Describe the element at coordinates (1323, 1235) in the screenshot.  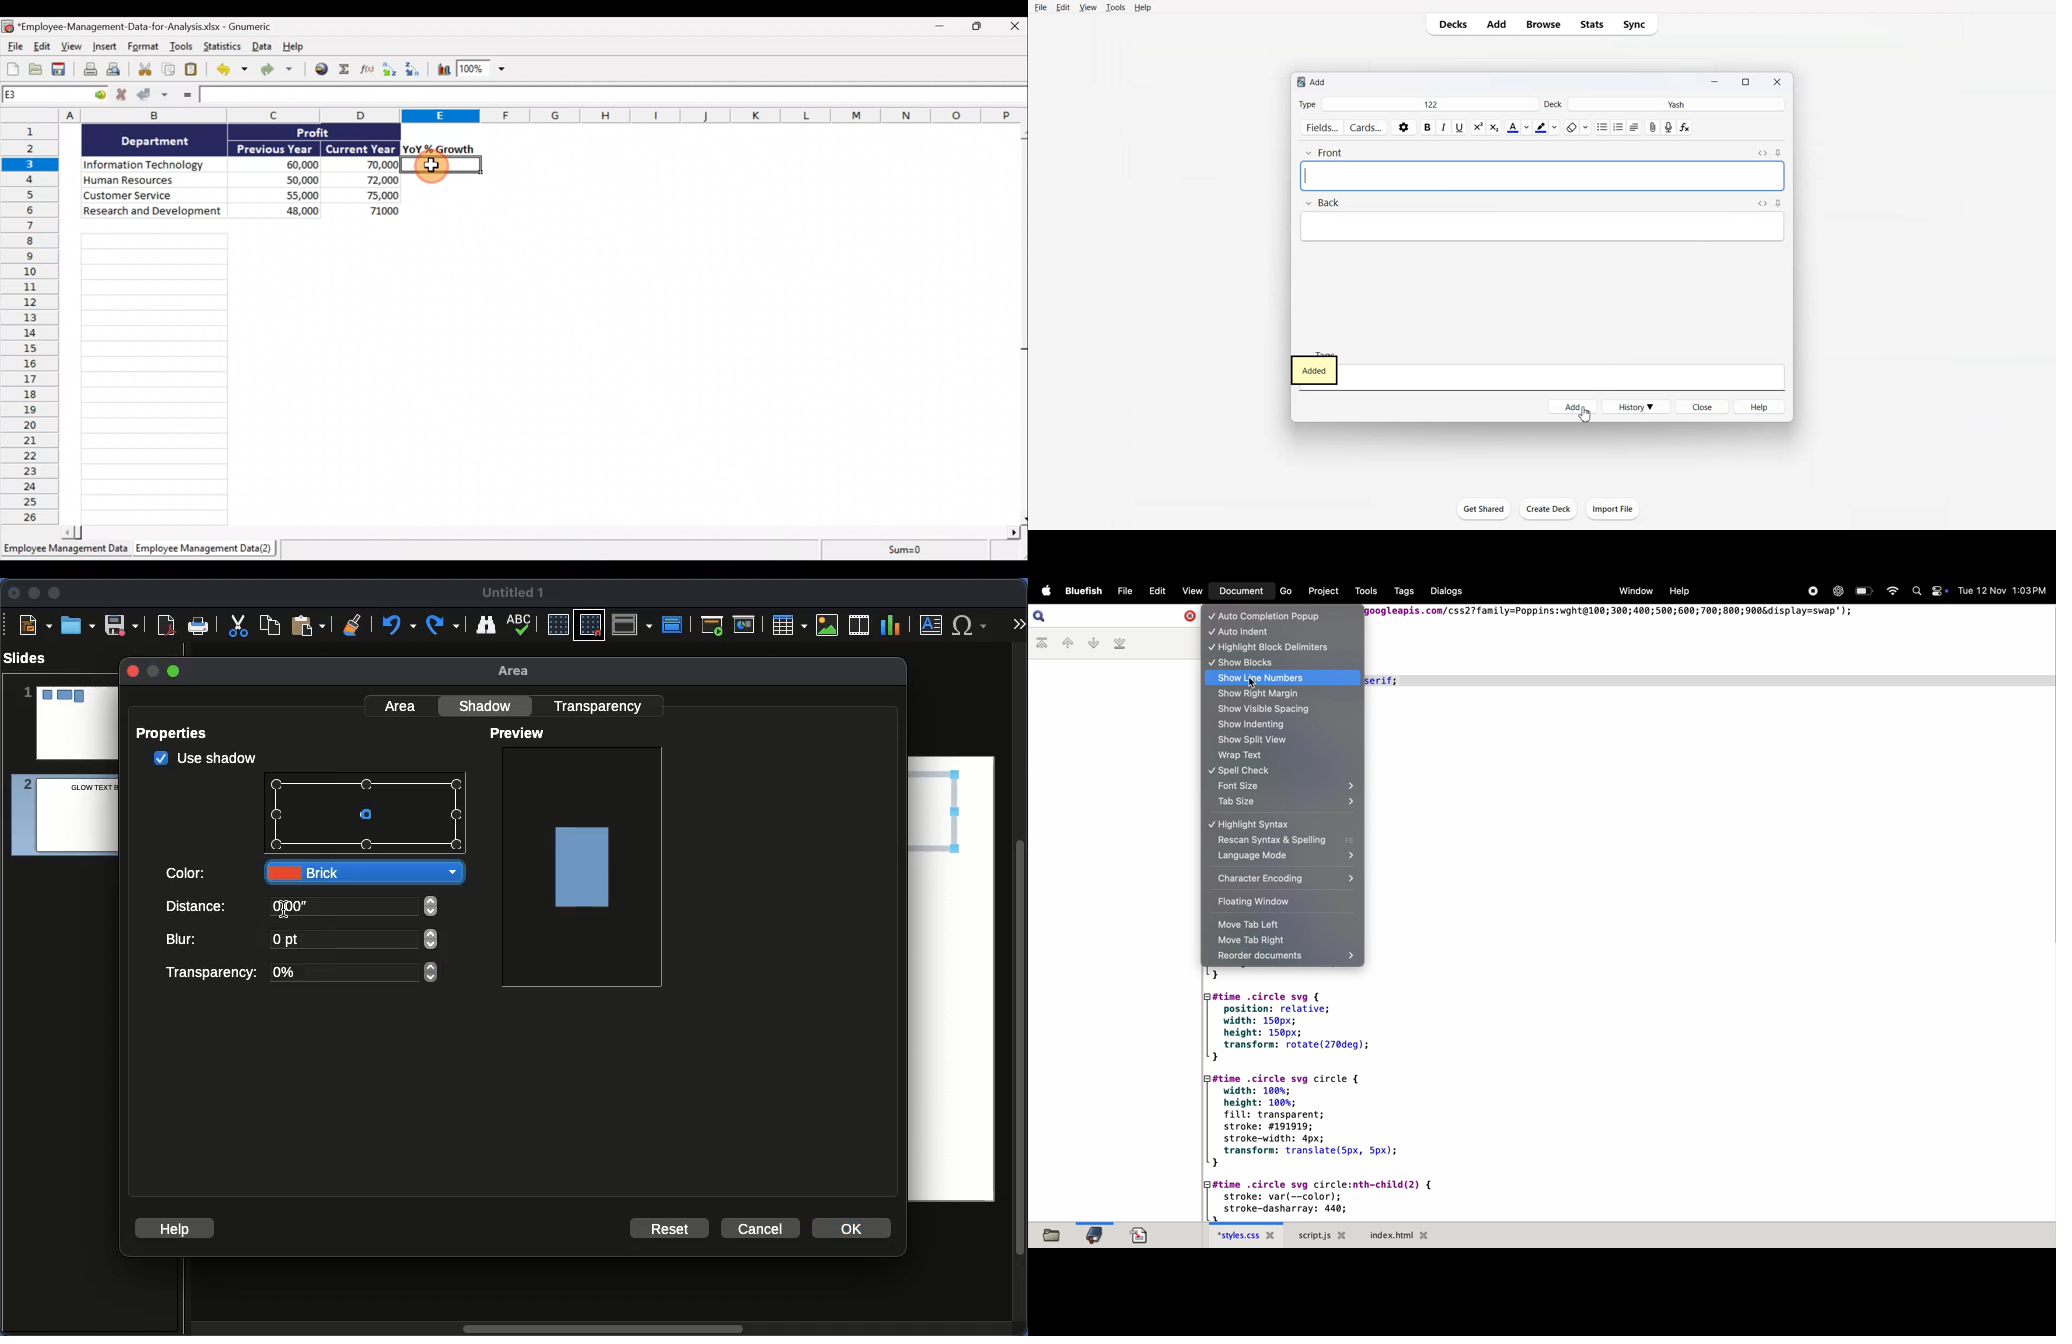
I see `script.js` at that location.